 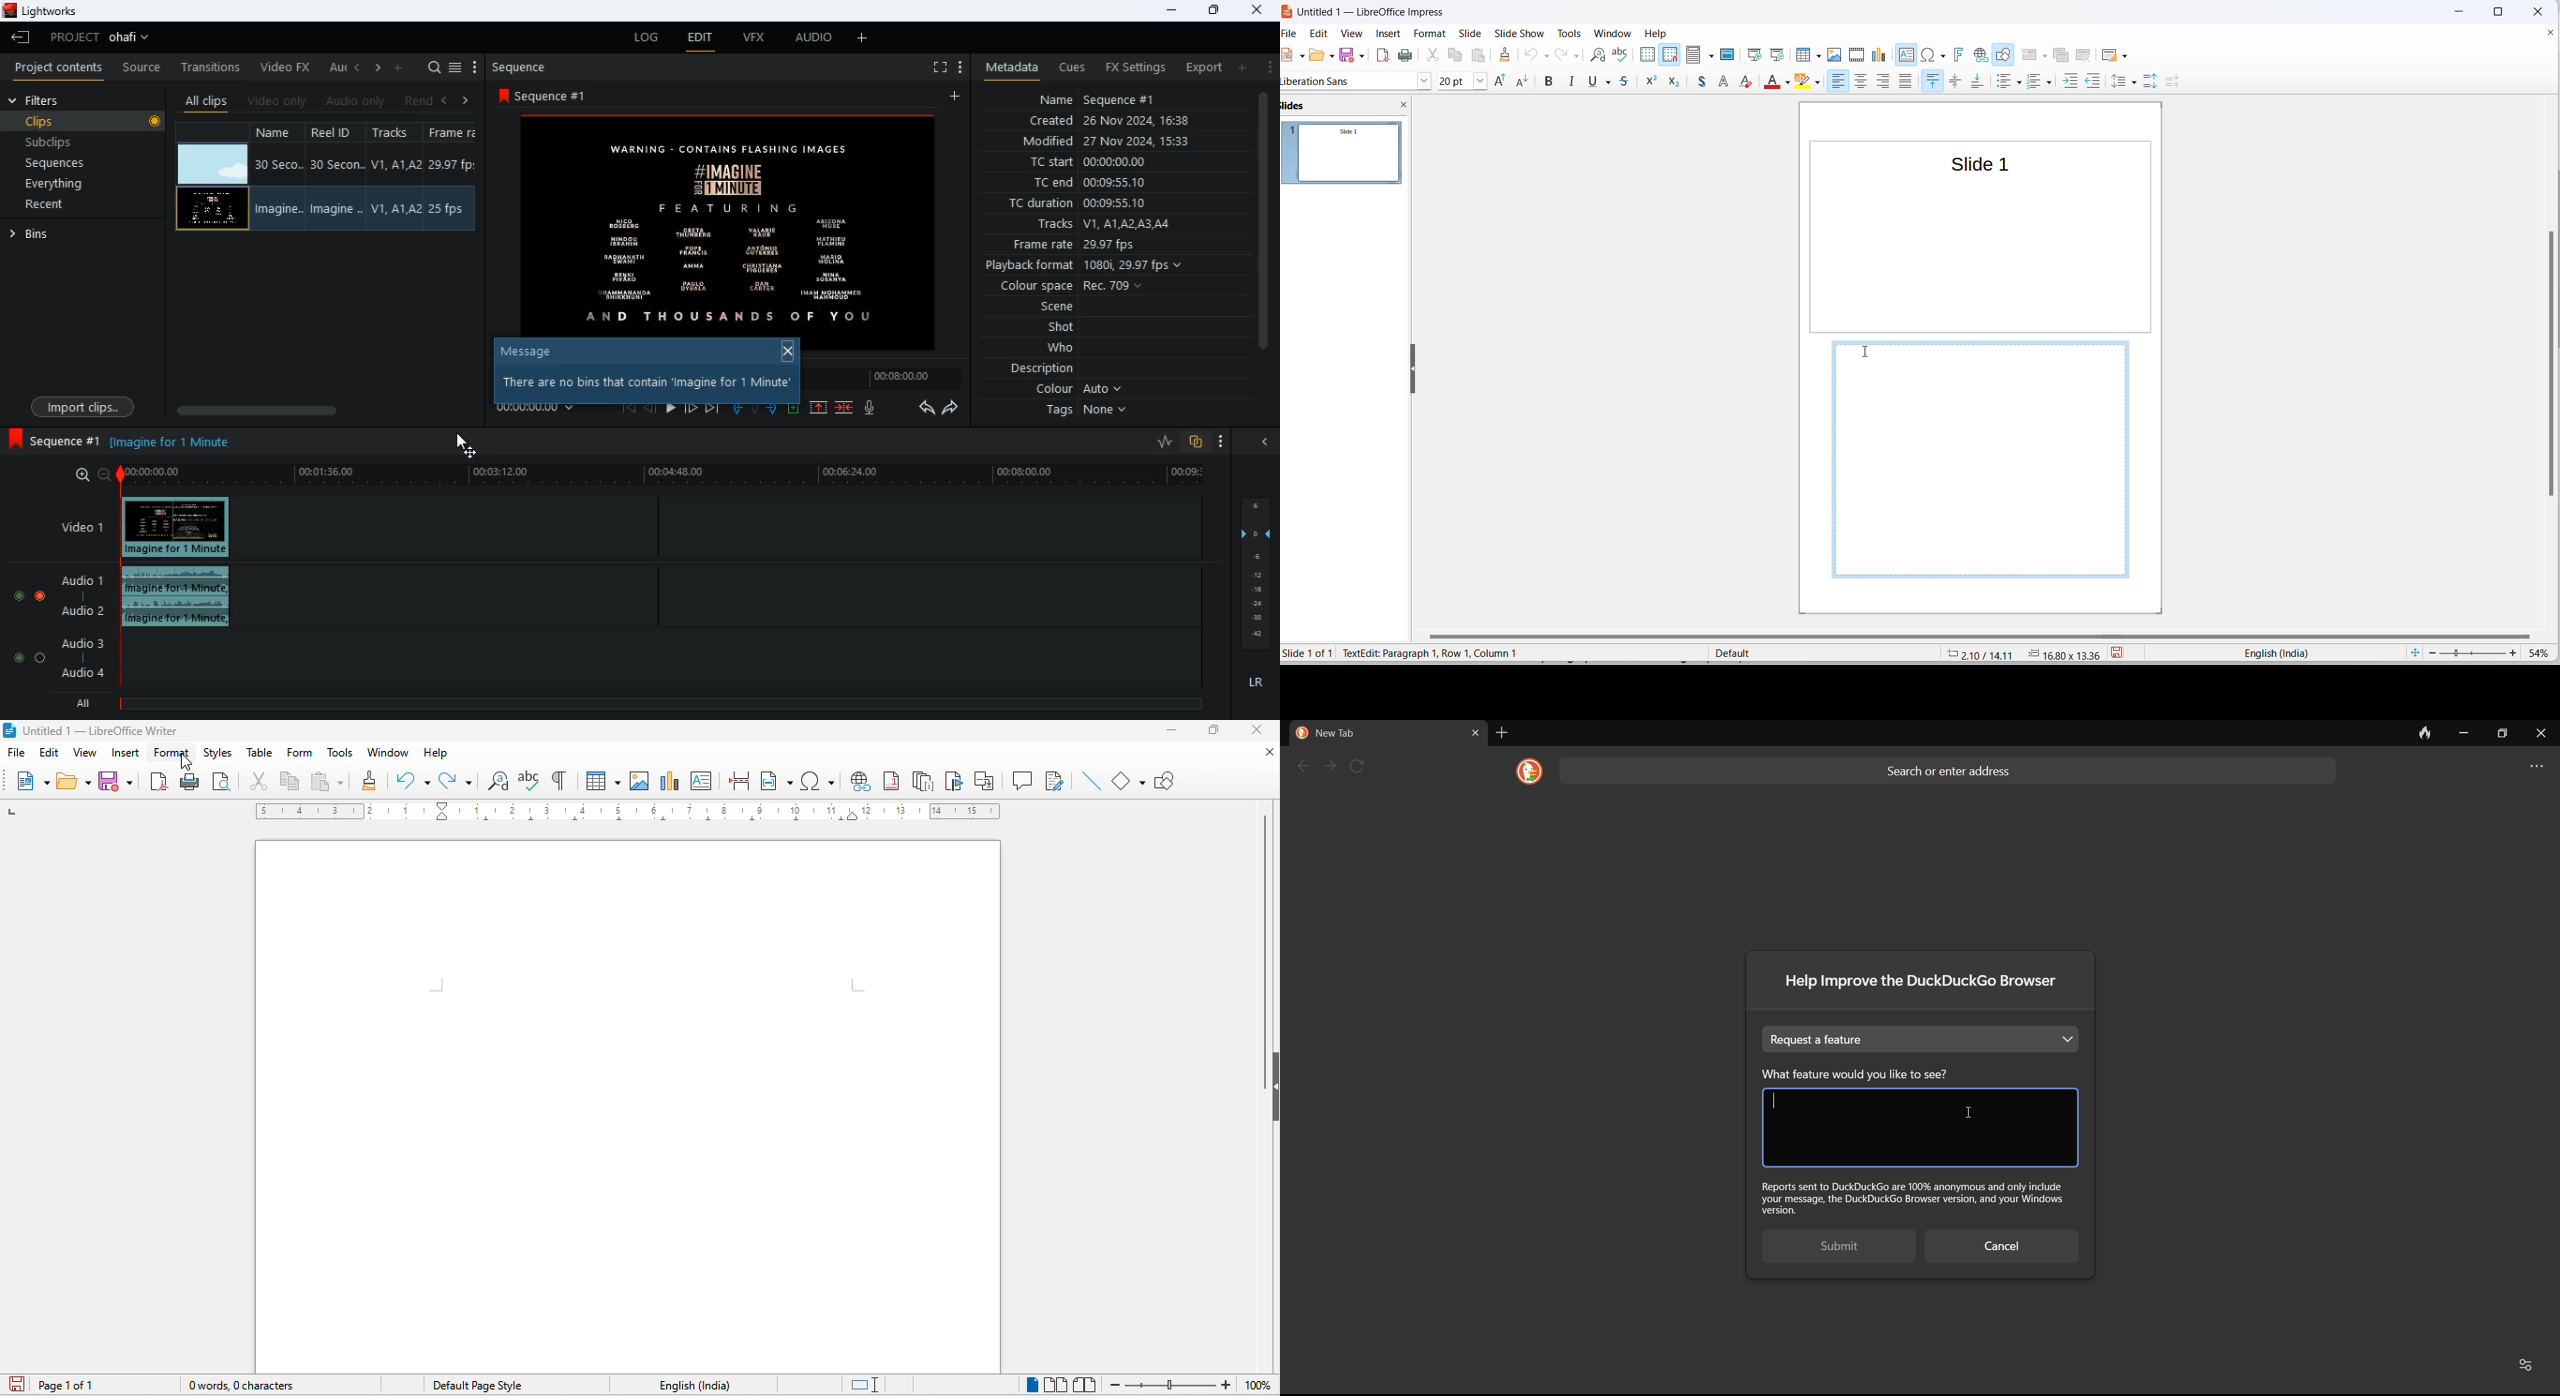 What do you see at coordinates (702, 39) in the screenshot?
I see `edit` at bounding box center [702, 39].